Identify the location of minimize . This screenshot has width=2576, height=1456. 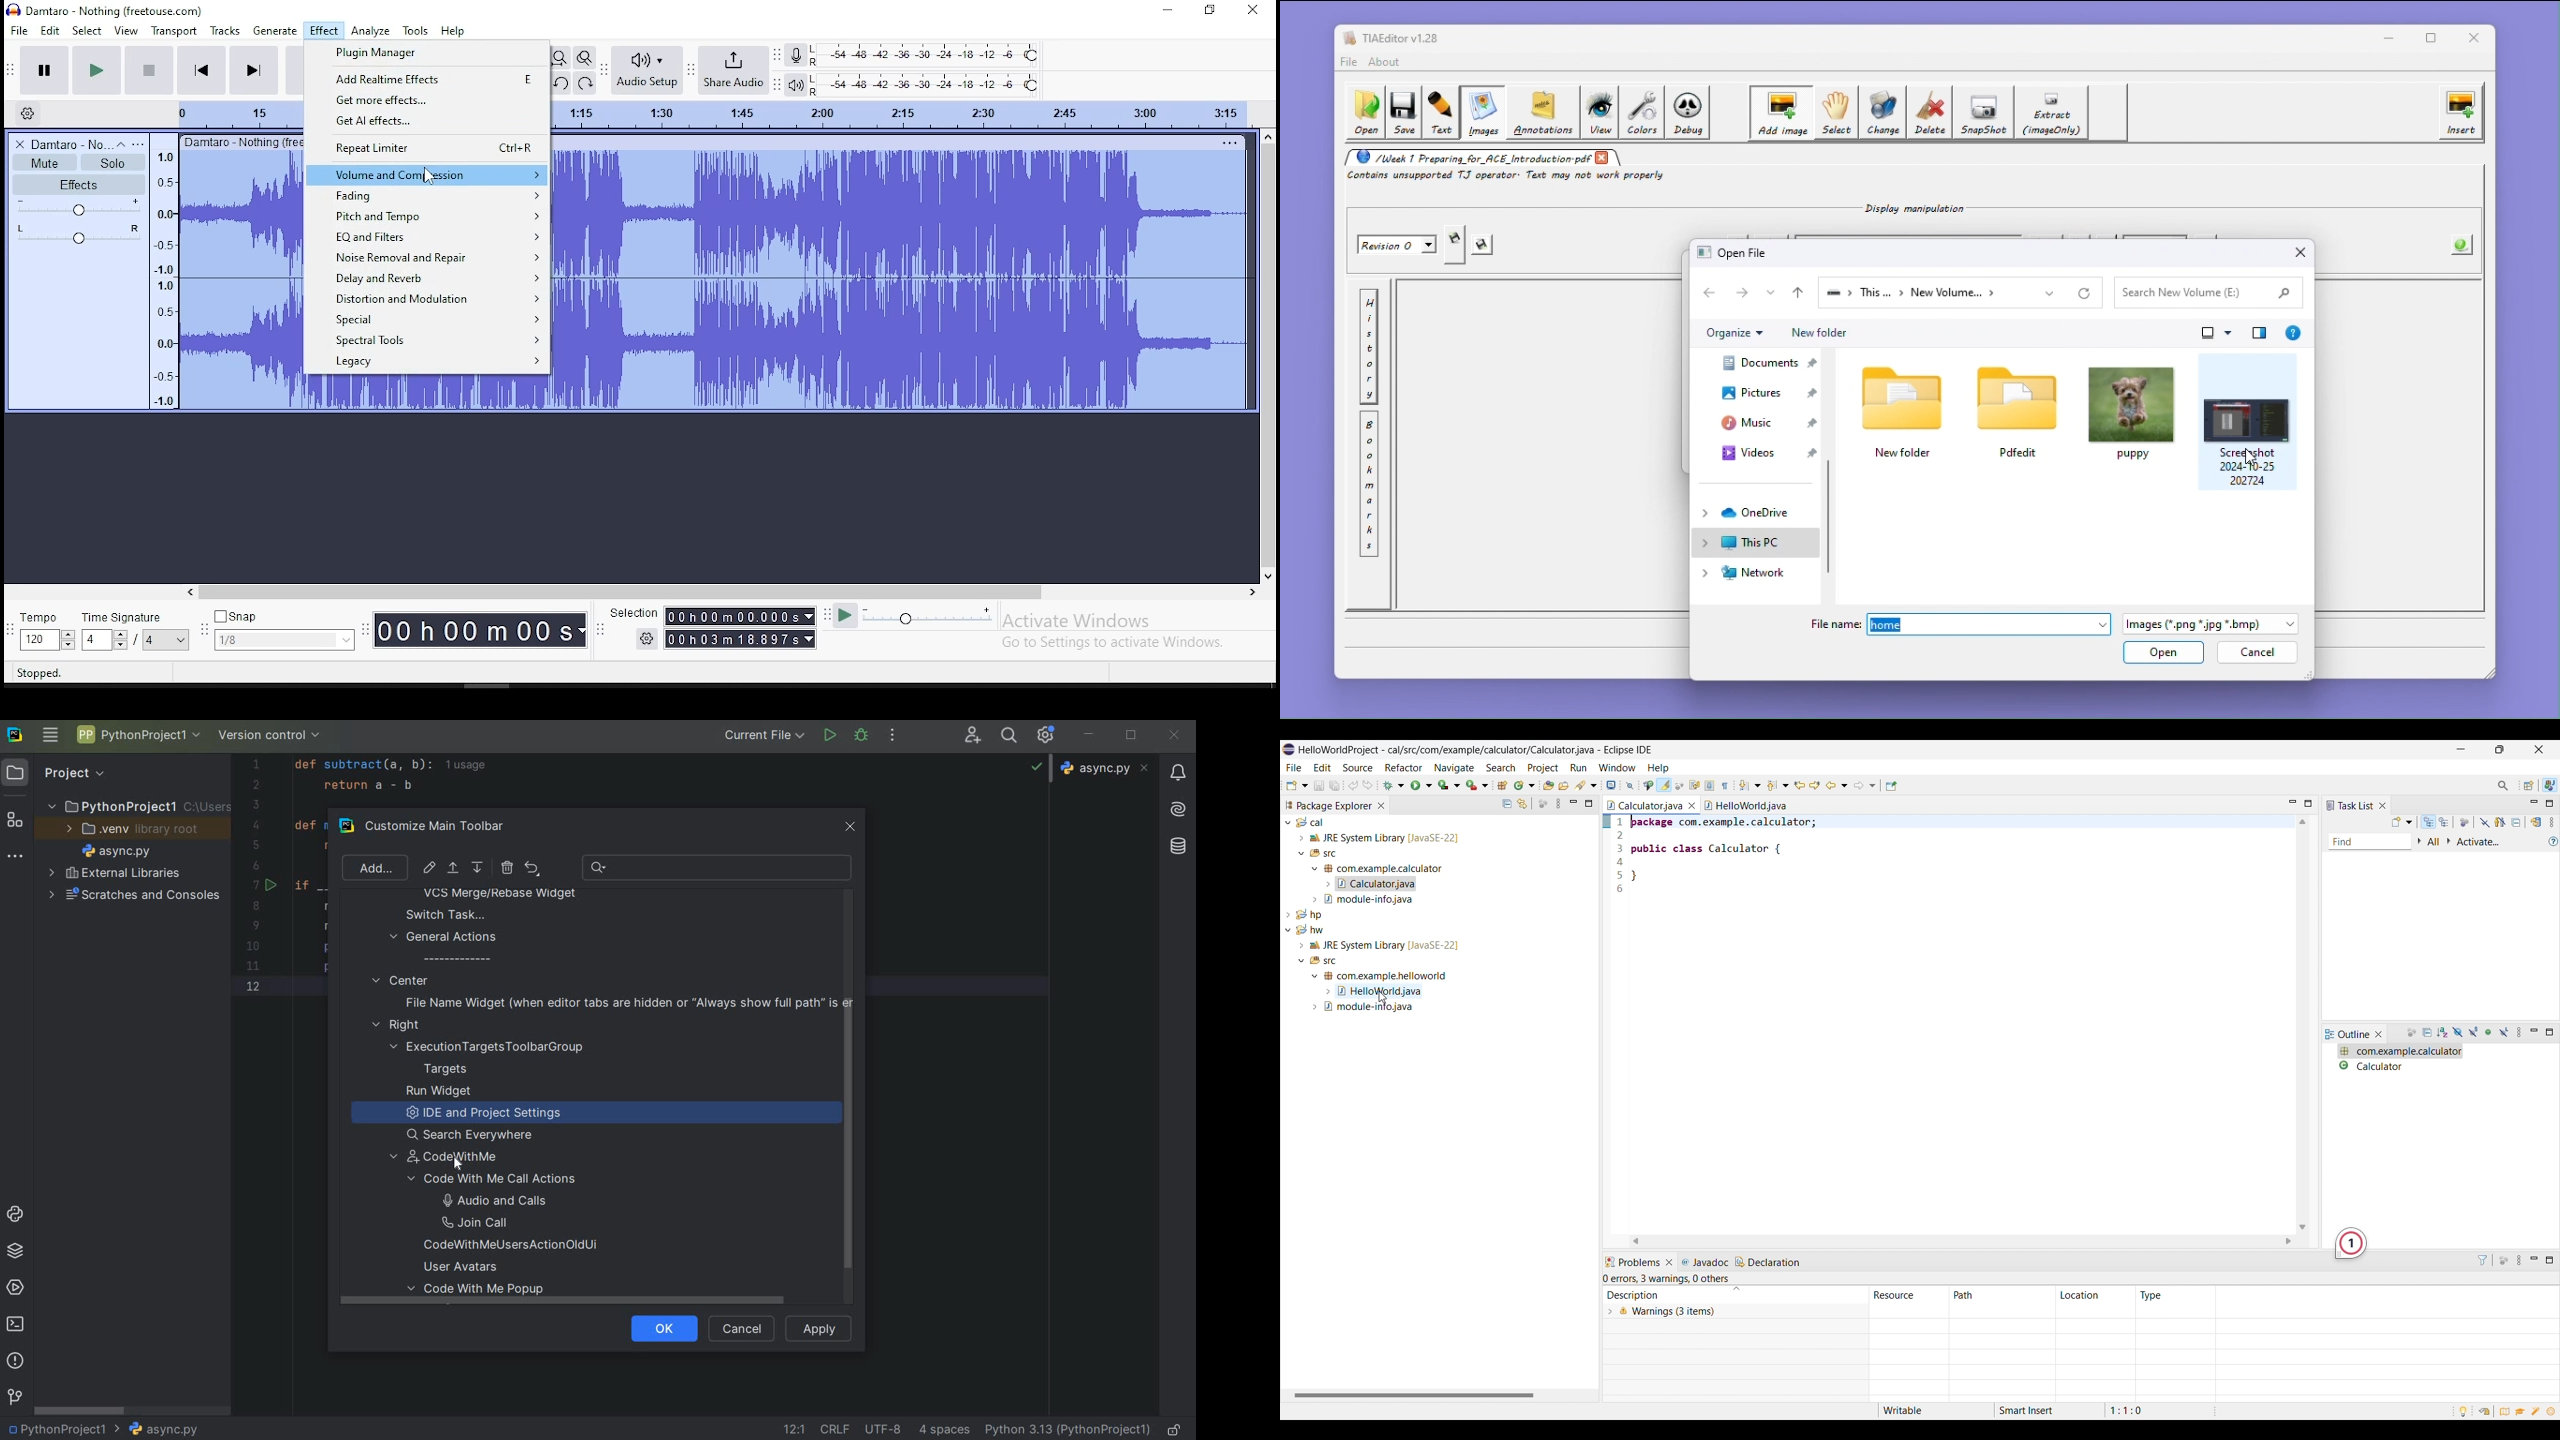
(2389, 37).